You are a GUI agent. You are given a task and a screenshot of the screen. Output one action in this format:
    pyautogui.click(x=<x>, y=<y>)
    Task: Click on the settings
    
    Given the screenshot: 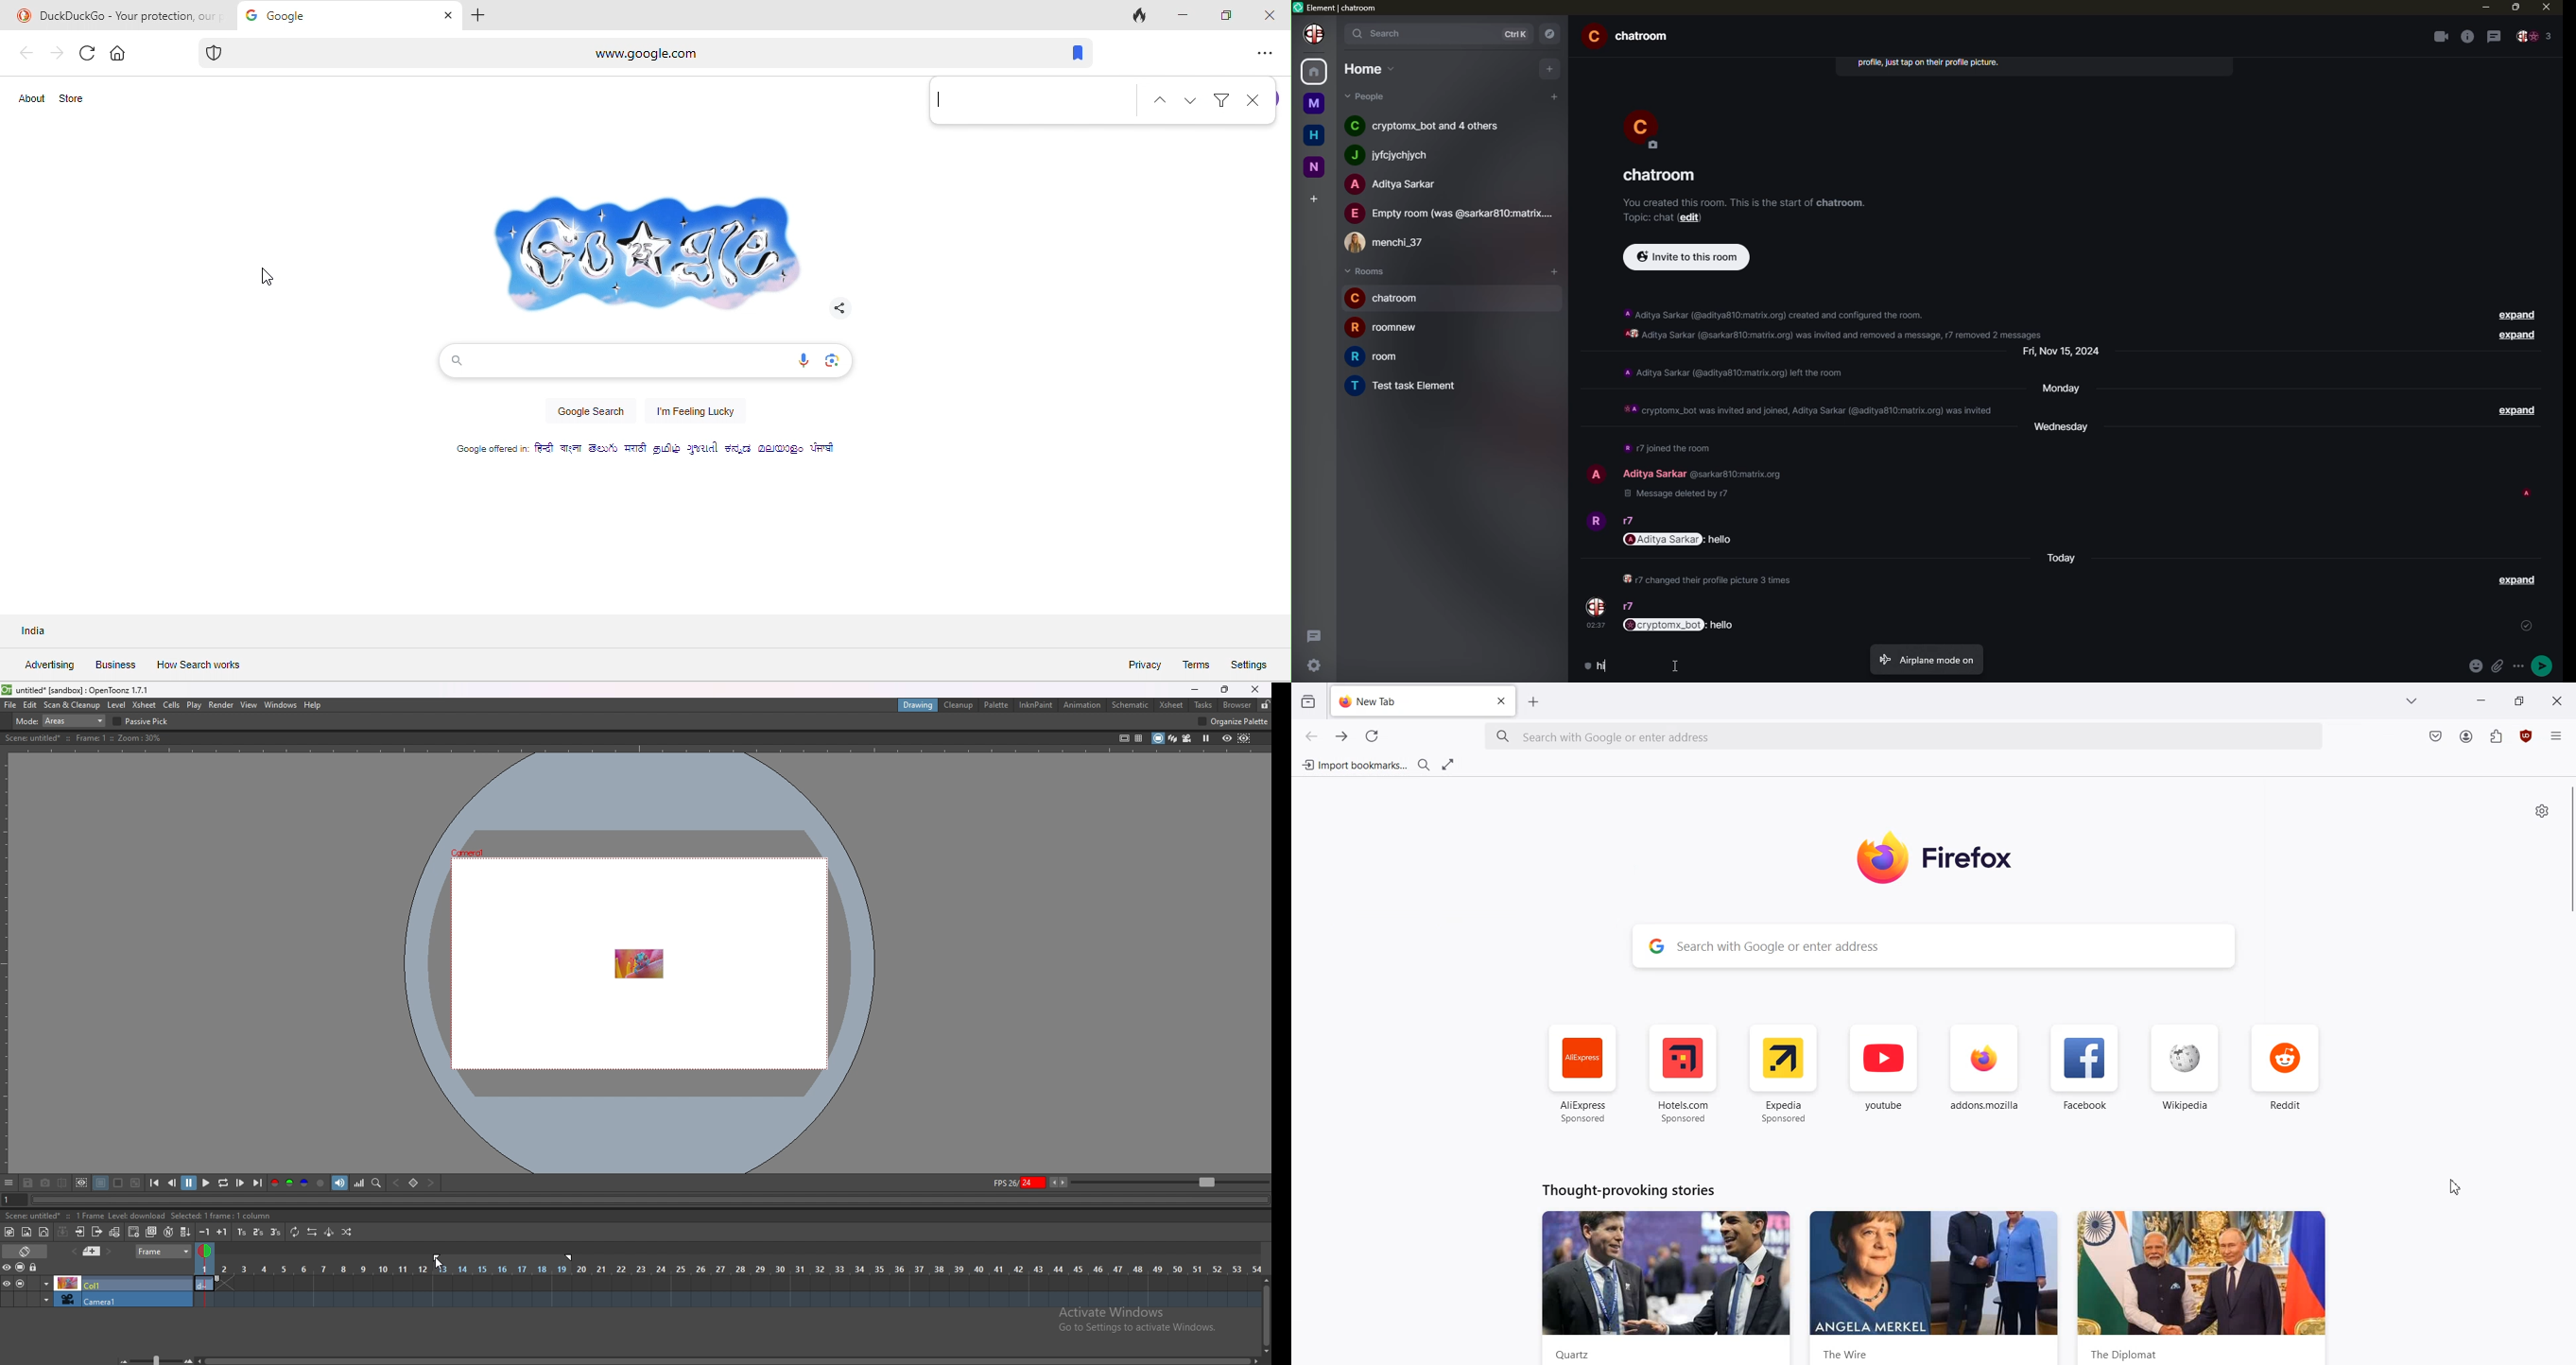 What is the action you would take?
    pyautogui.click(x=1311, y=667)
    